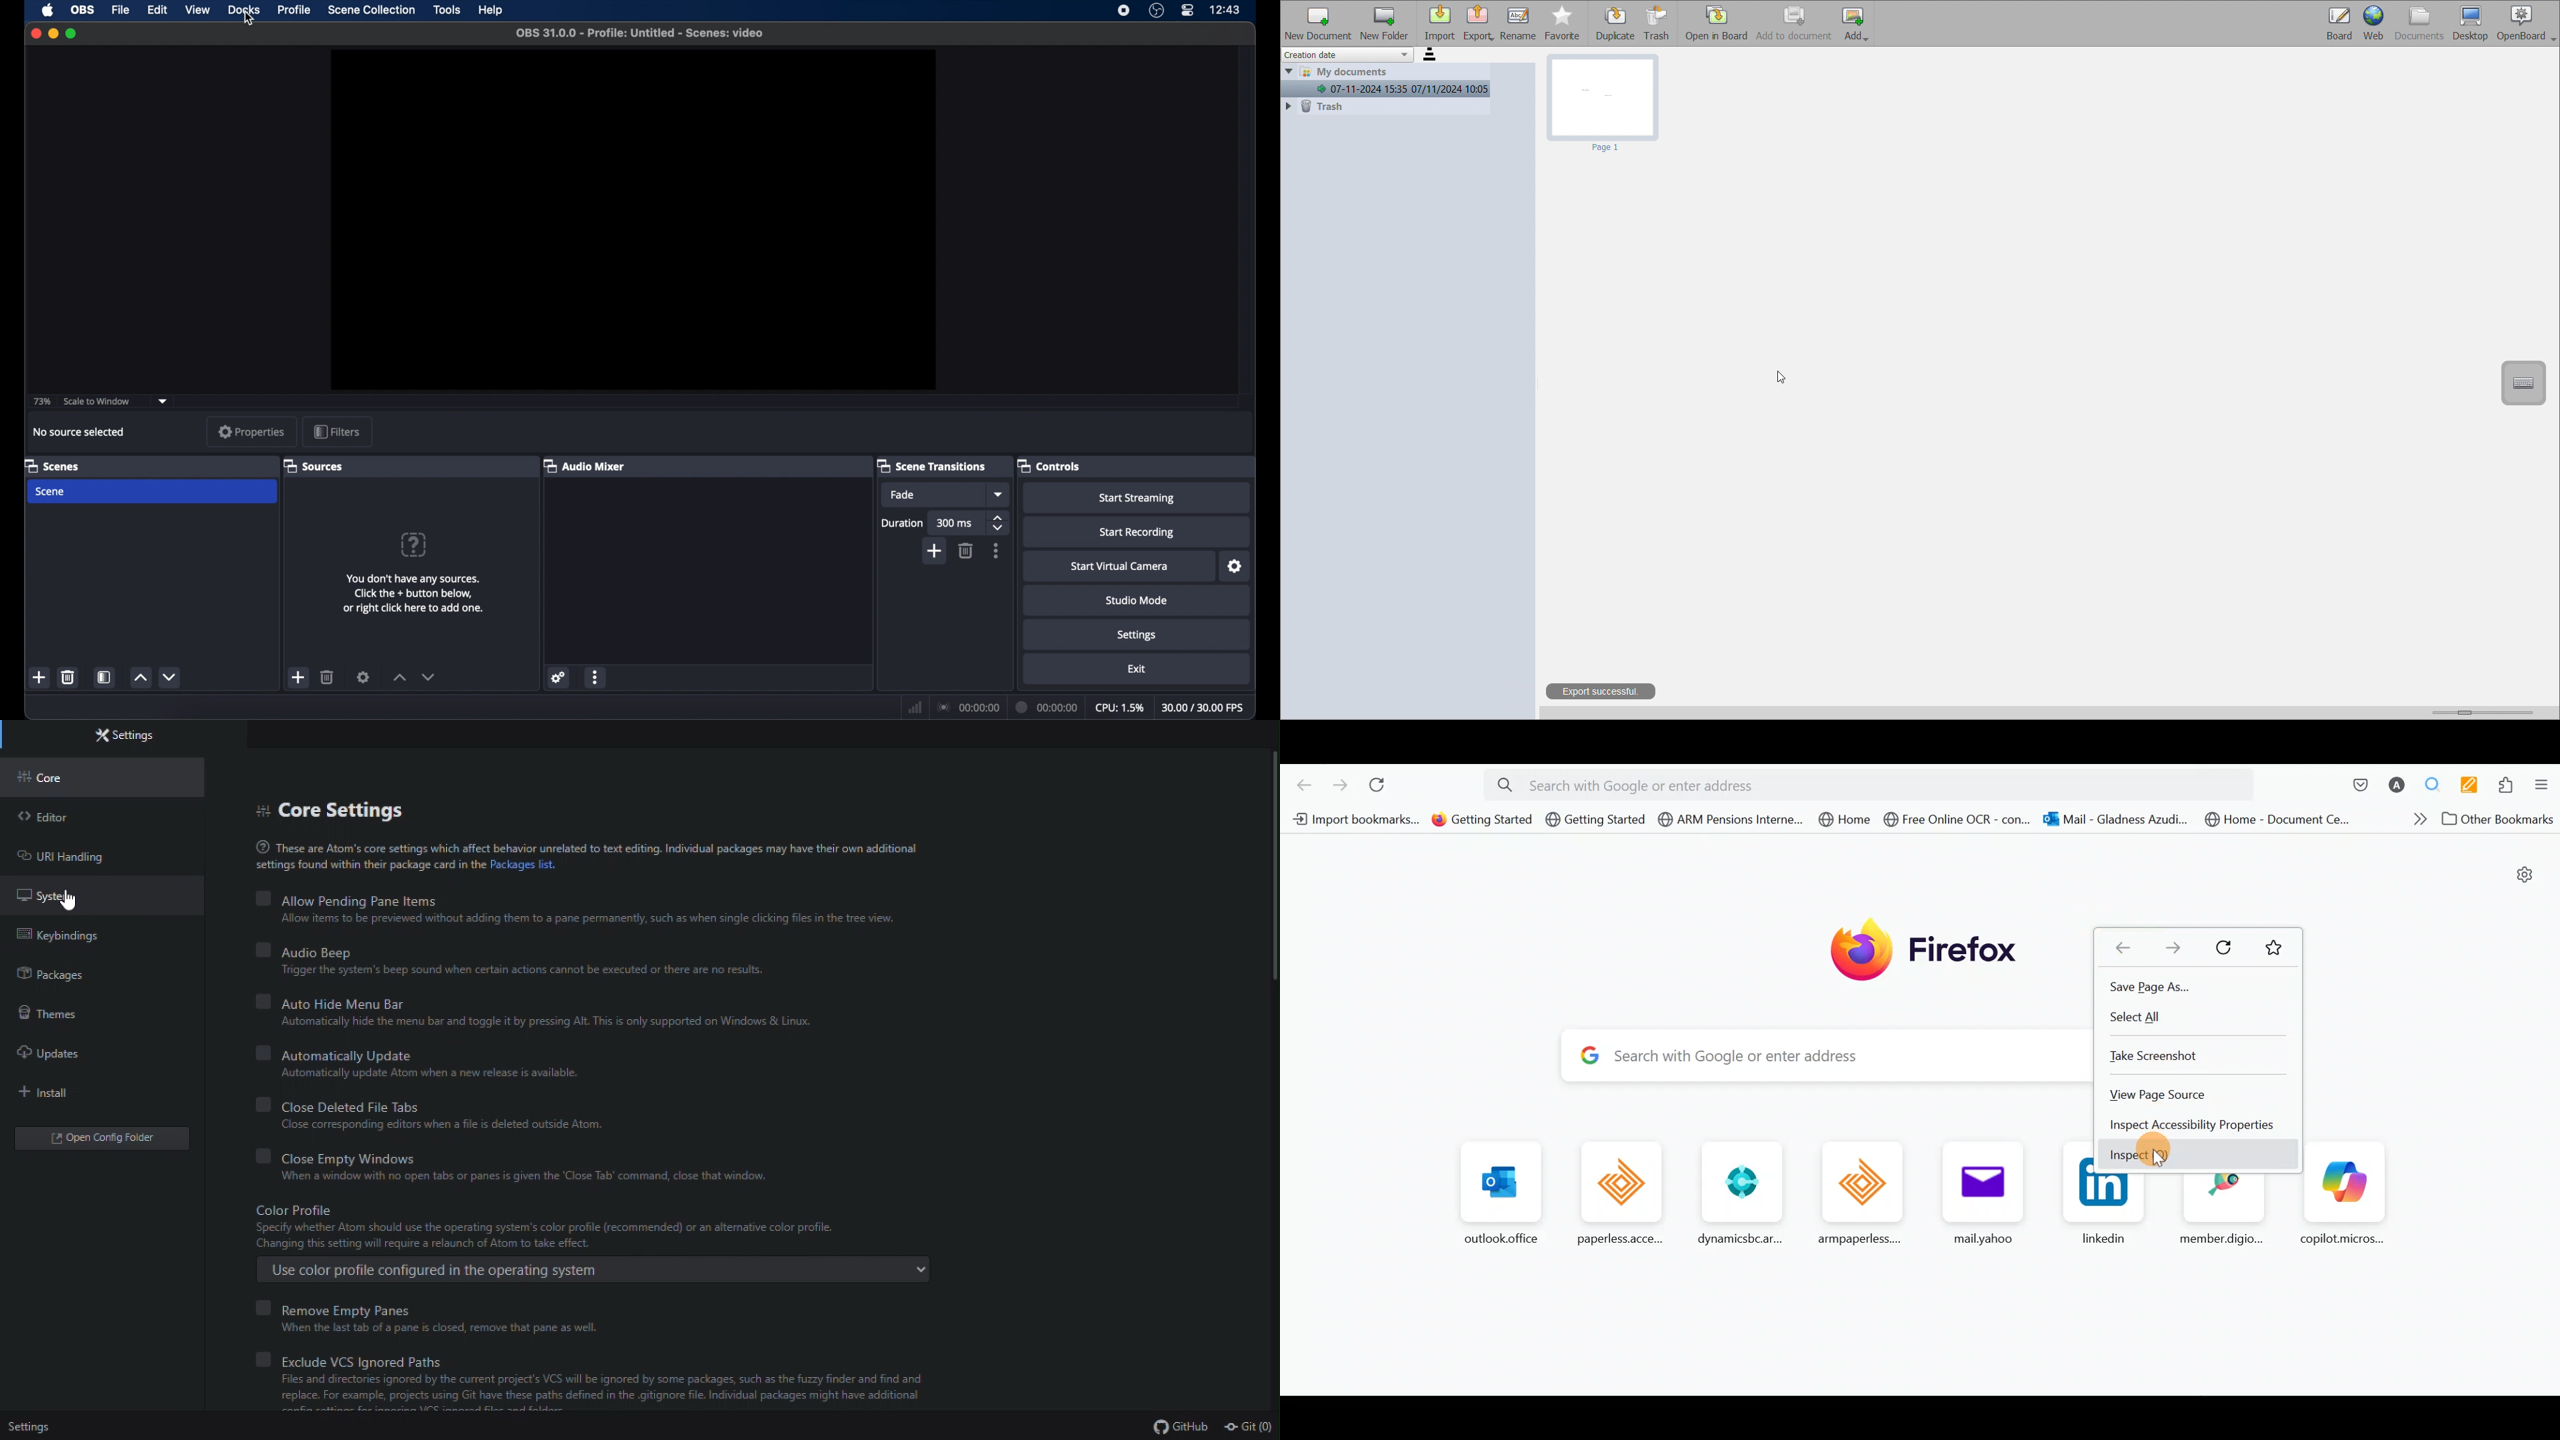 This screenshot has height=1456, width=2576. I want to click on Search bar, so click(1813, 1057).